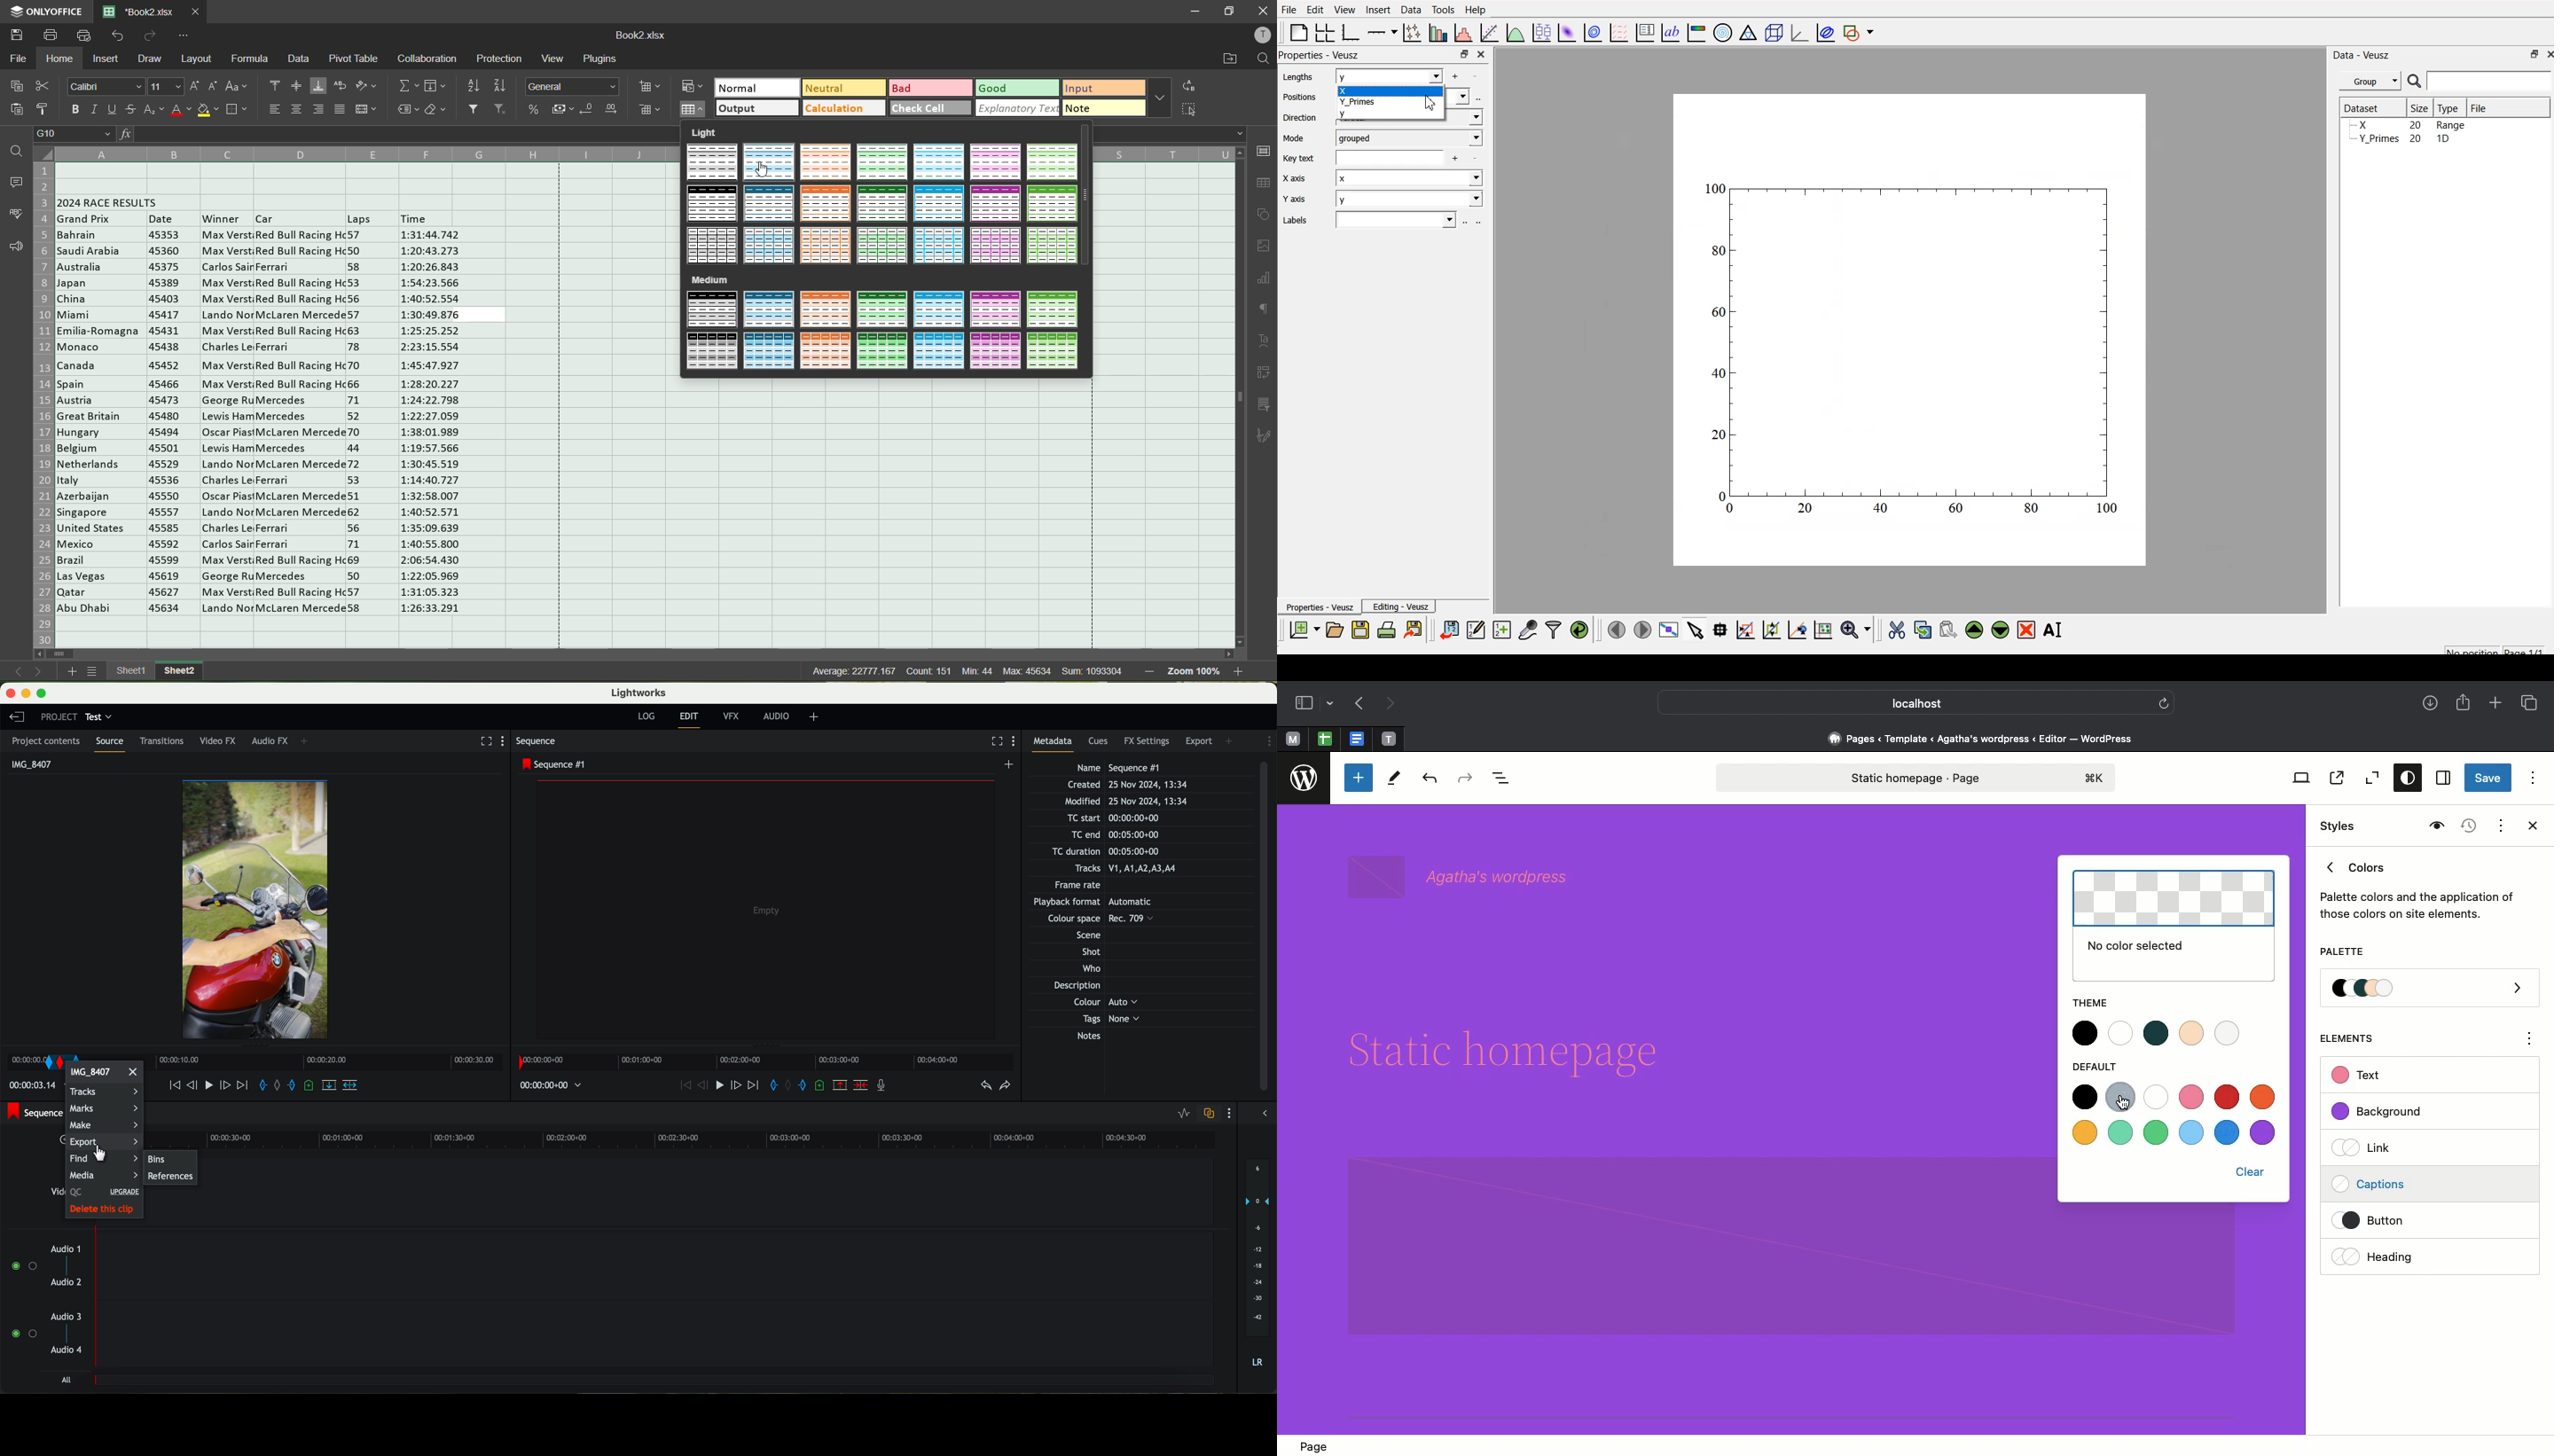  I want to click on justified, so click(339, 108).